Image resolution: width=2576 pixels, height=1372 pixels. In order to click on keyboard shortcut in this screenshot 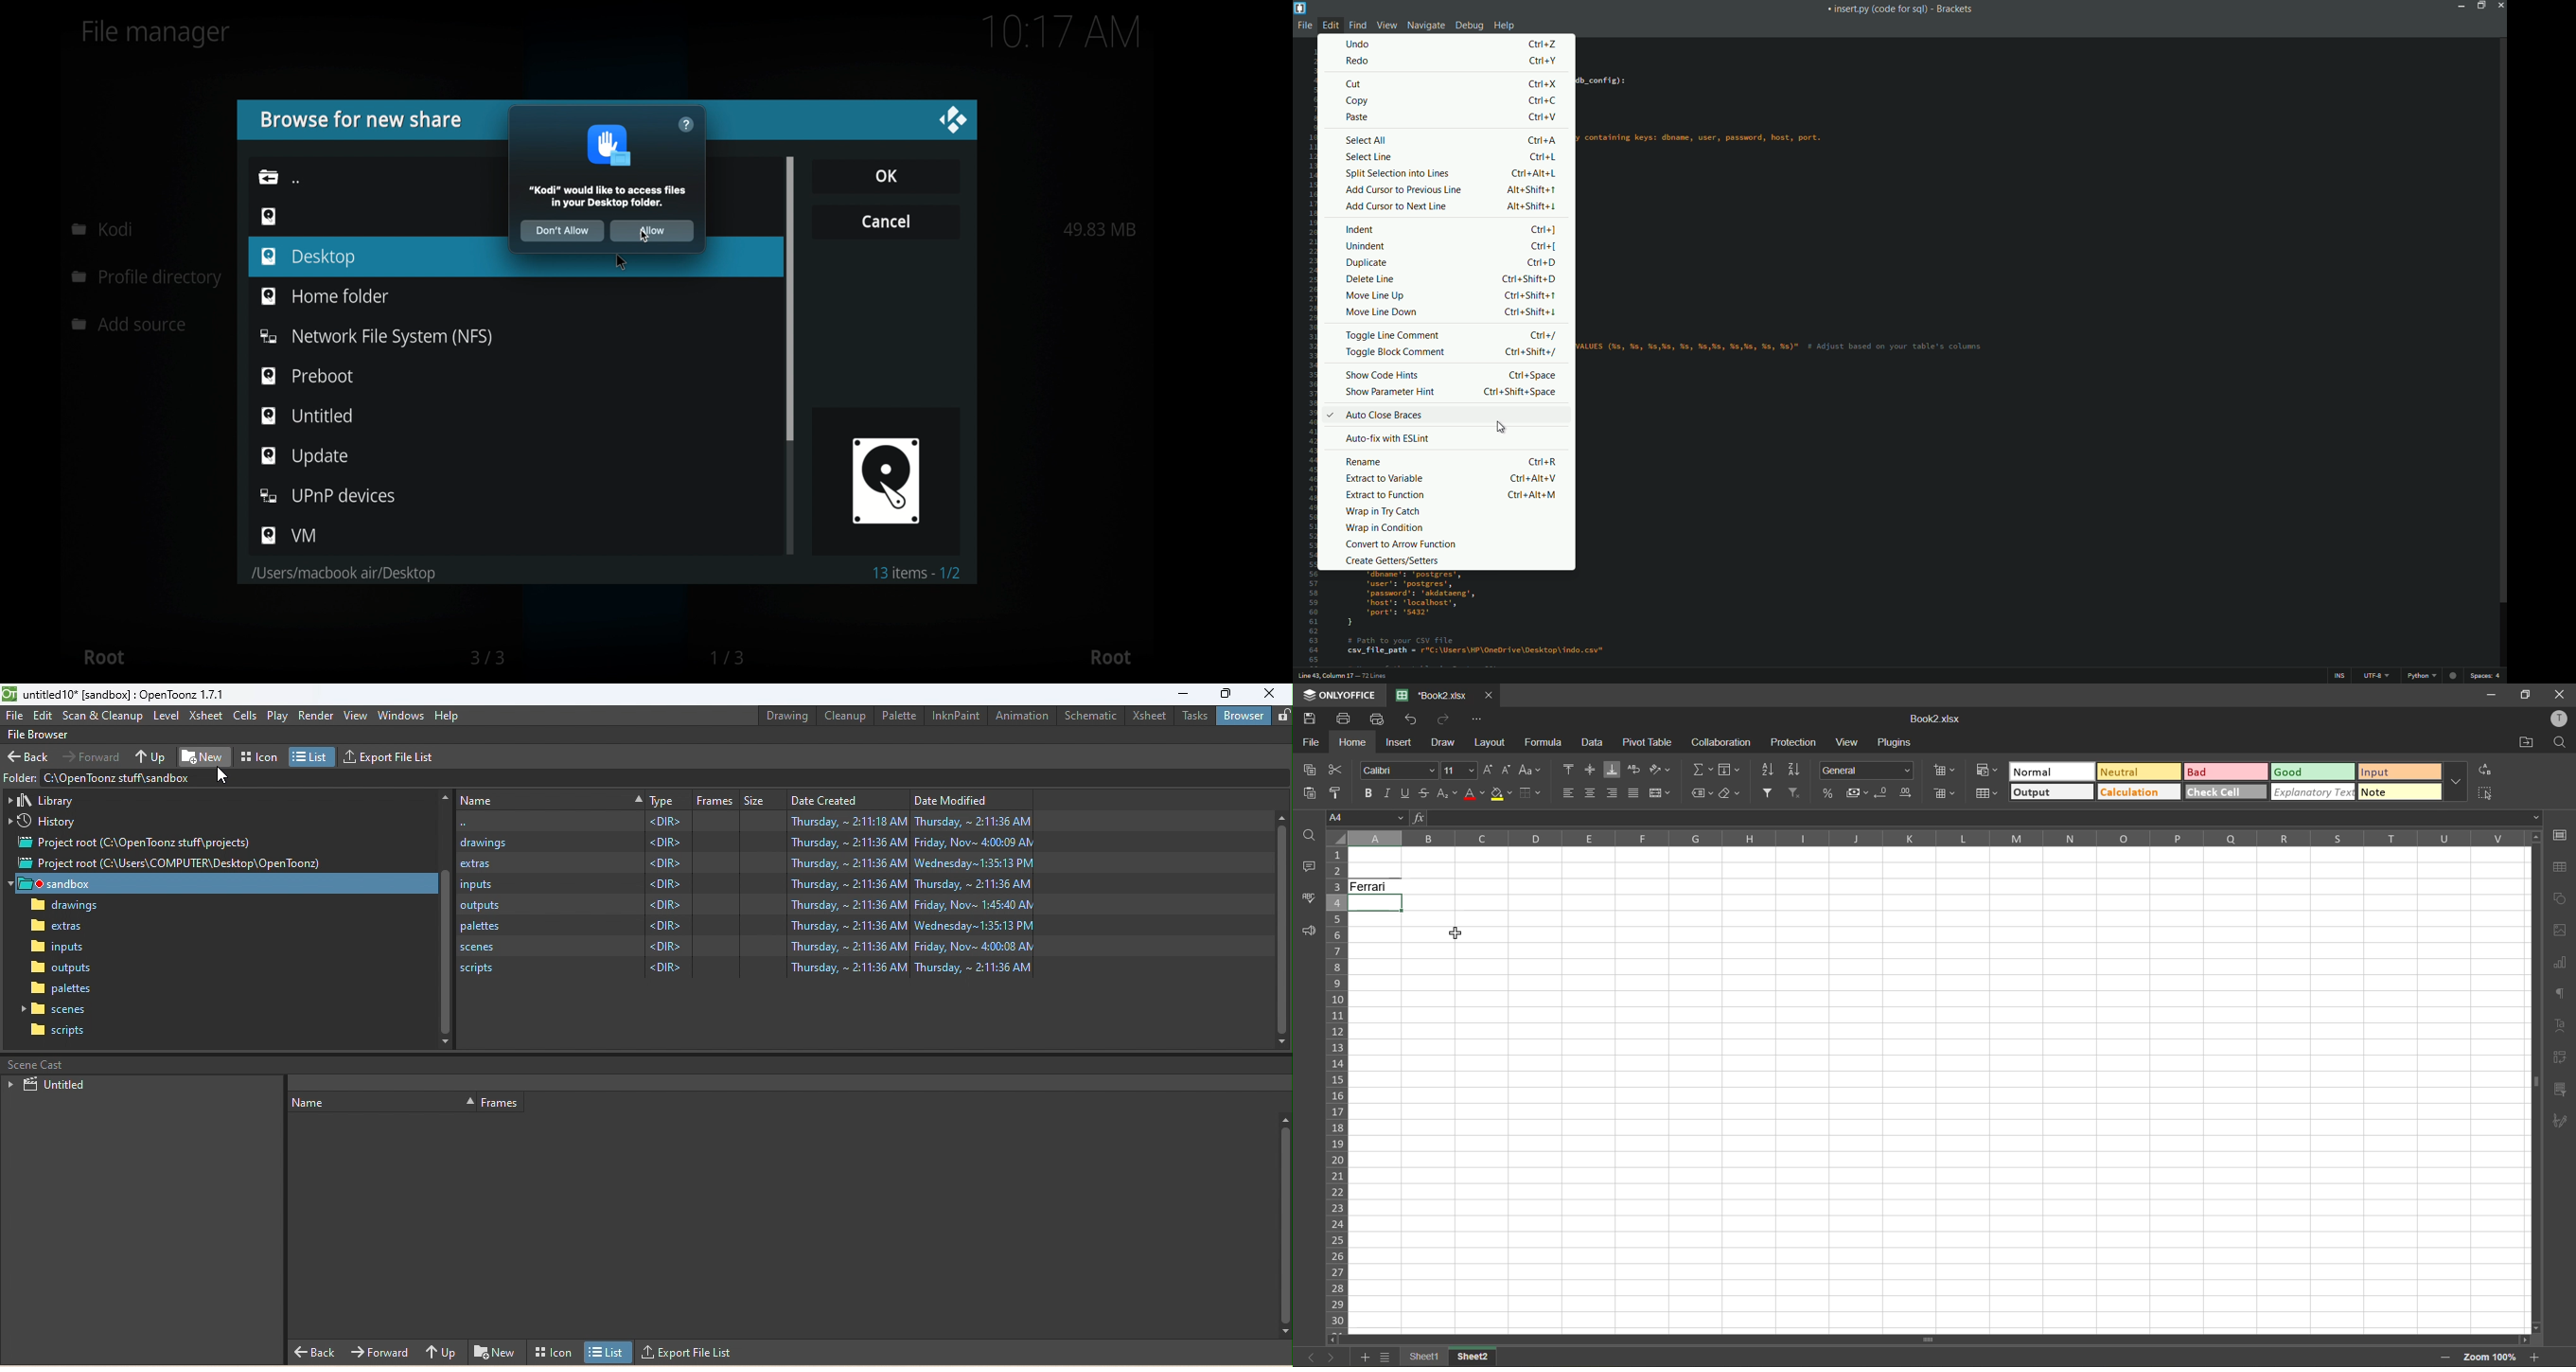, I will do `click(1529, 280)`.